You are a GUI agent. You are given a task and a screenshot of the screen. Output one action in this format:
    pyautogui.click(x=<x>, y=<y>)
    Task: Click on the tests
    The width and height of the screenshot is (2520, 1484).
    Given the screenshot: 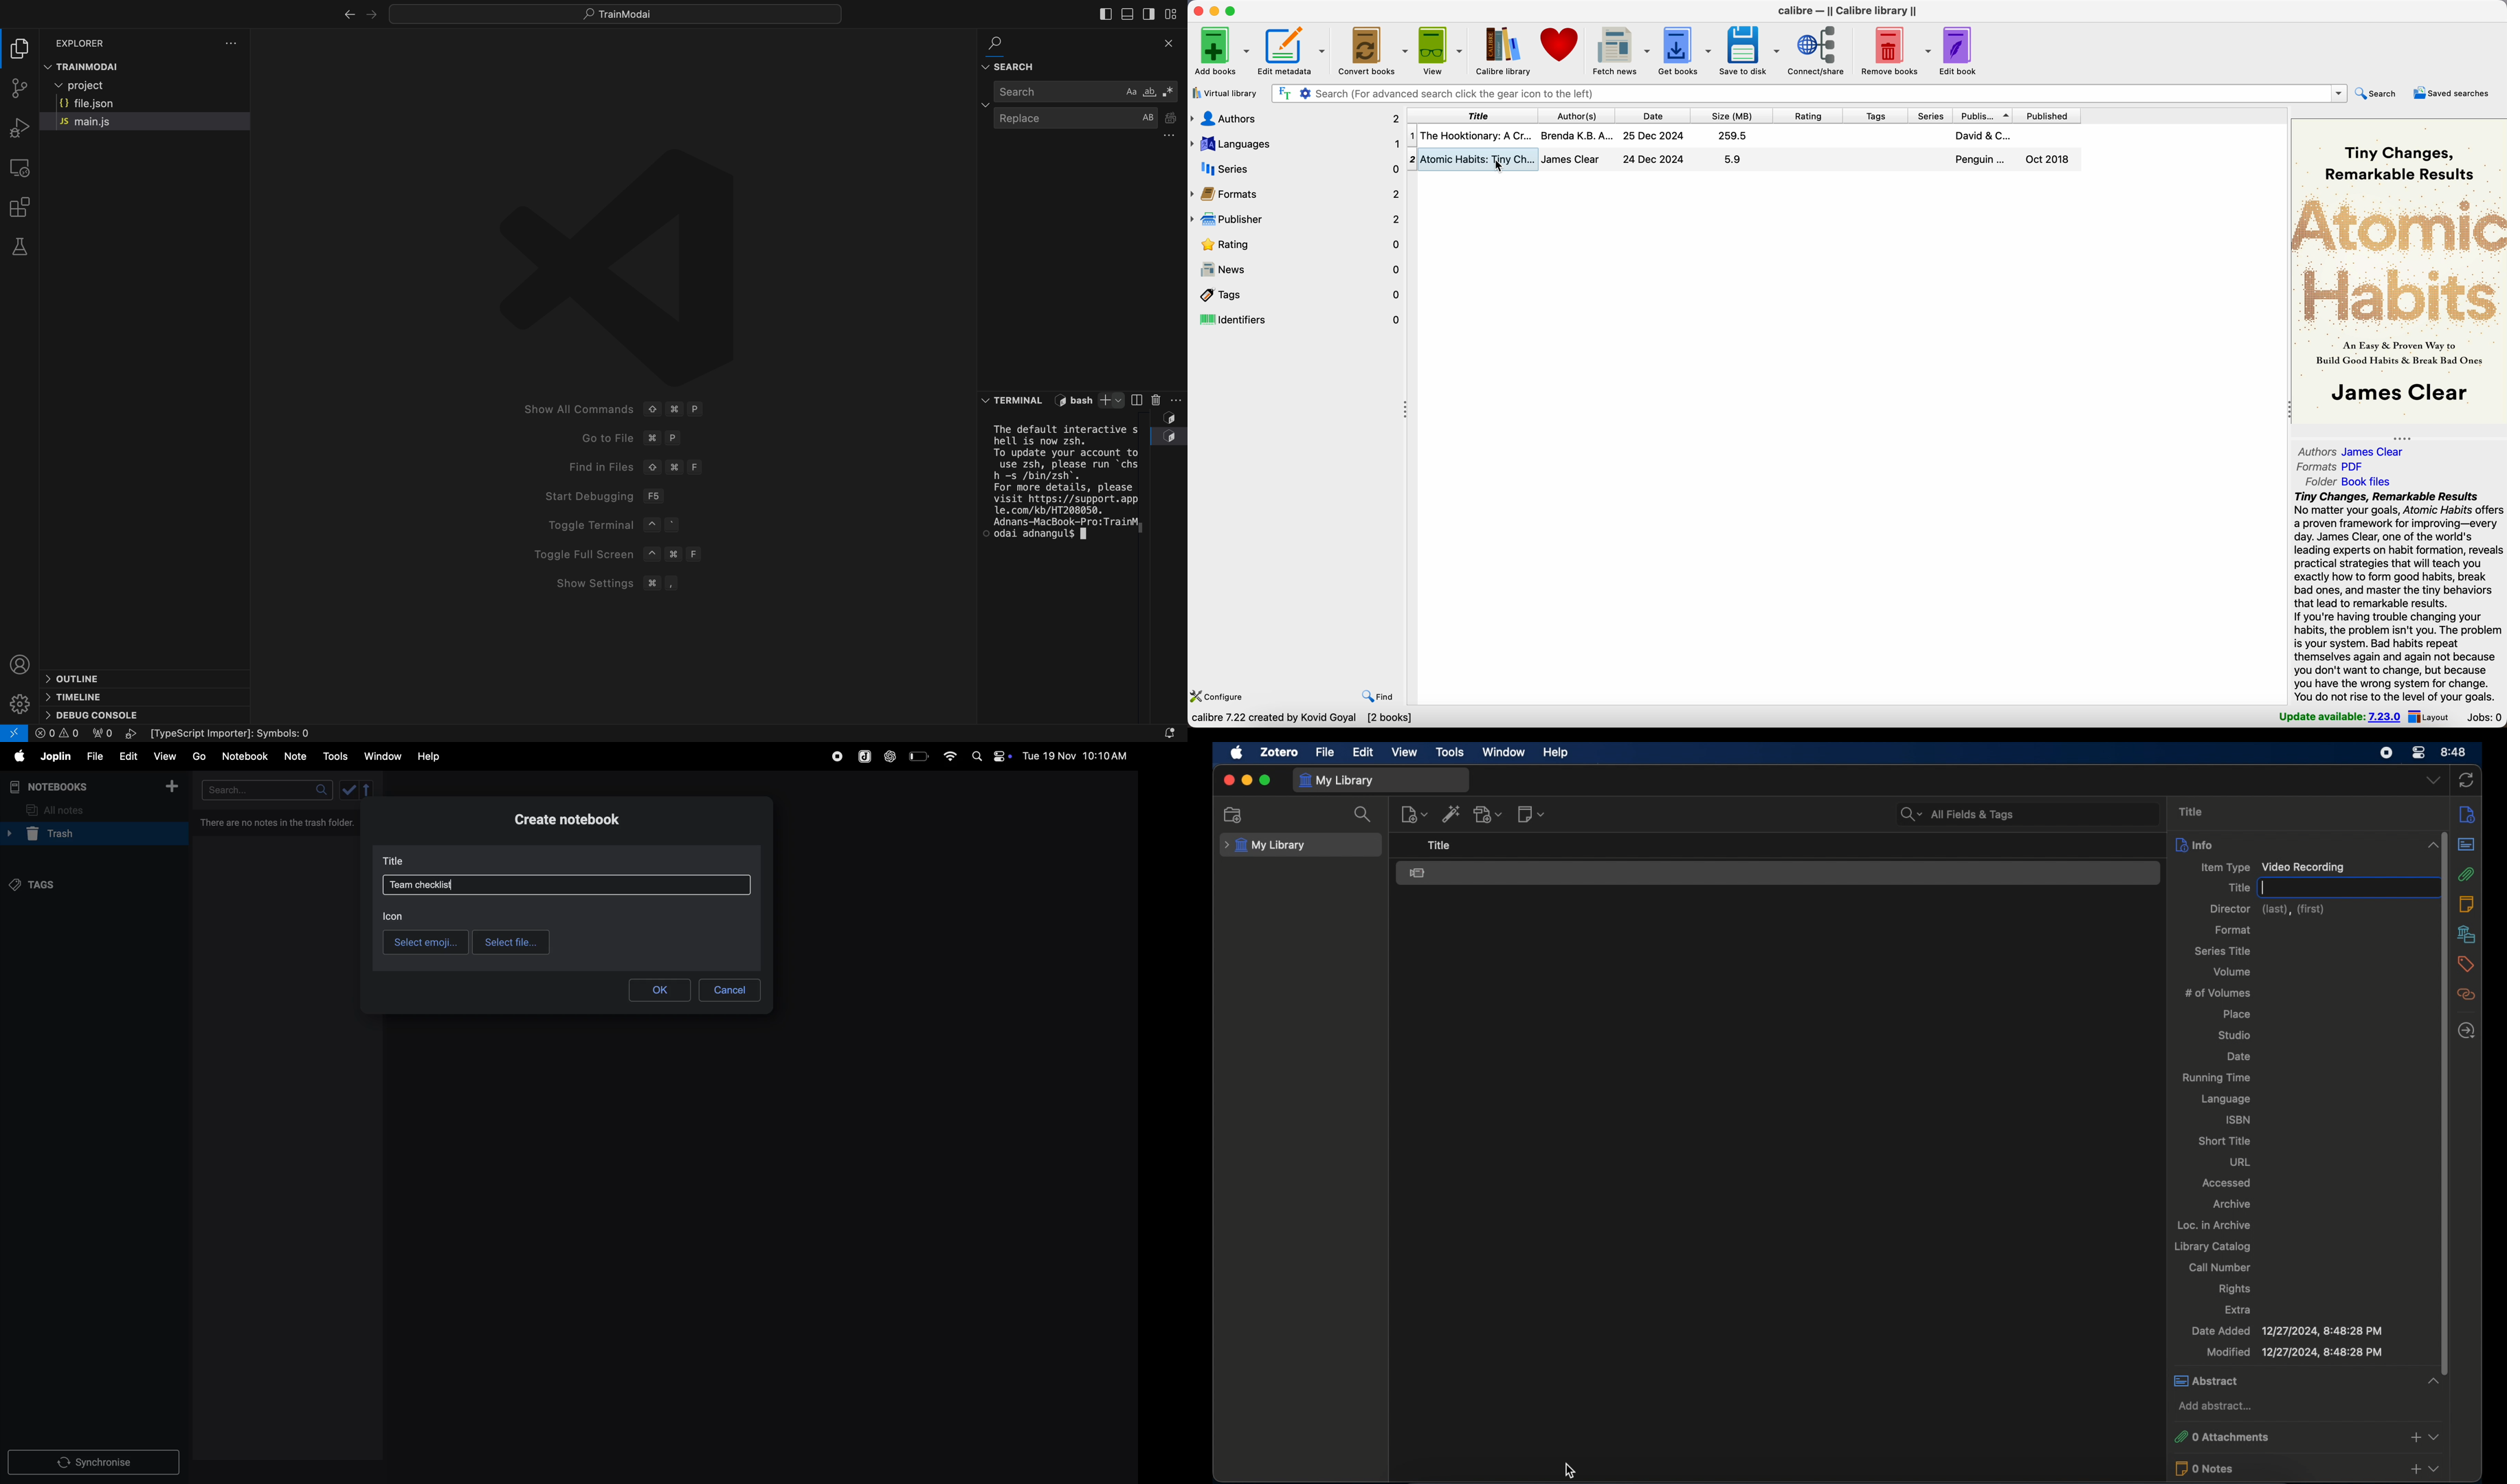 What is the action you would take?
    pyautogui.click(x=20, y=247)
    